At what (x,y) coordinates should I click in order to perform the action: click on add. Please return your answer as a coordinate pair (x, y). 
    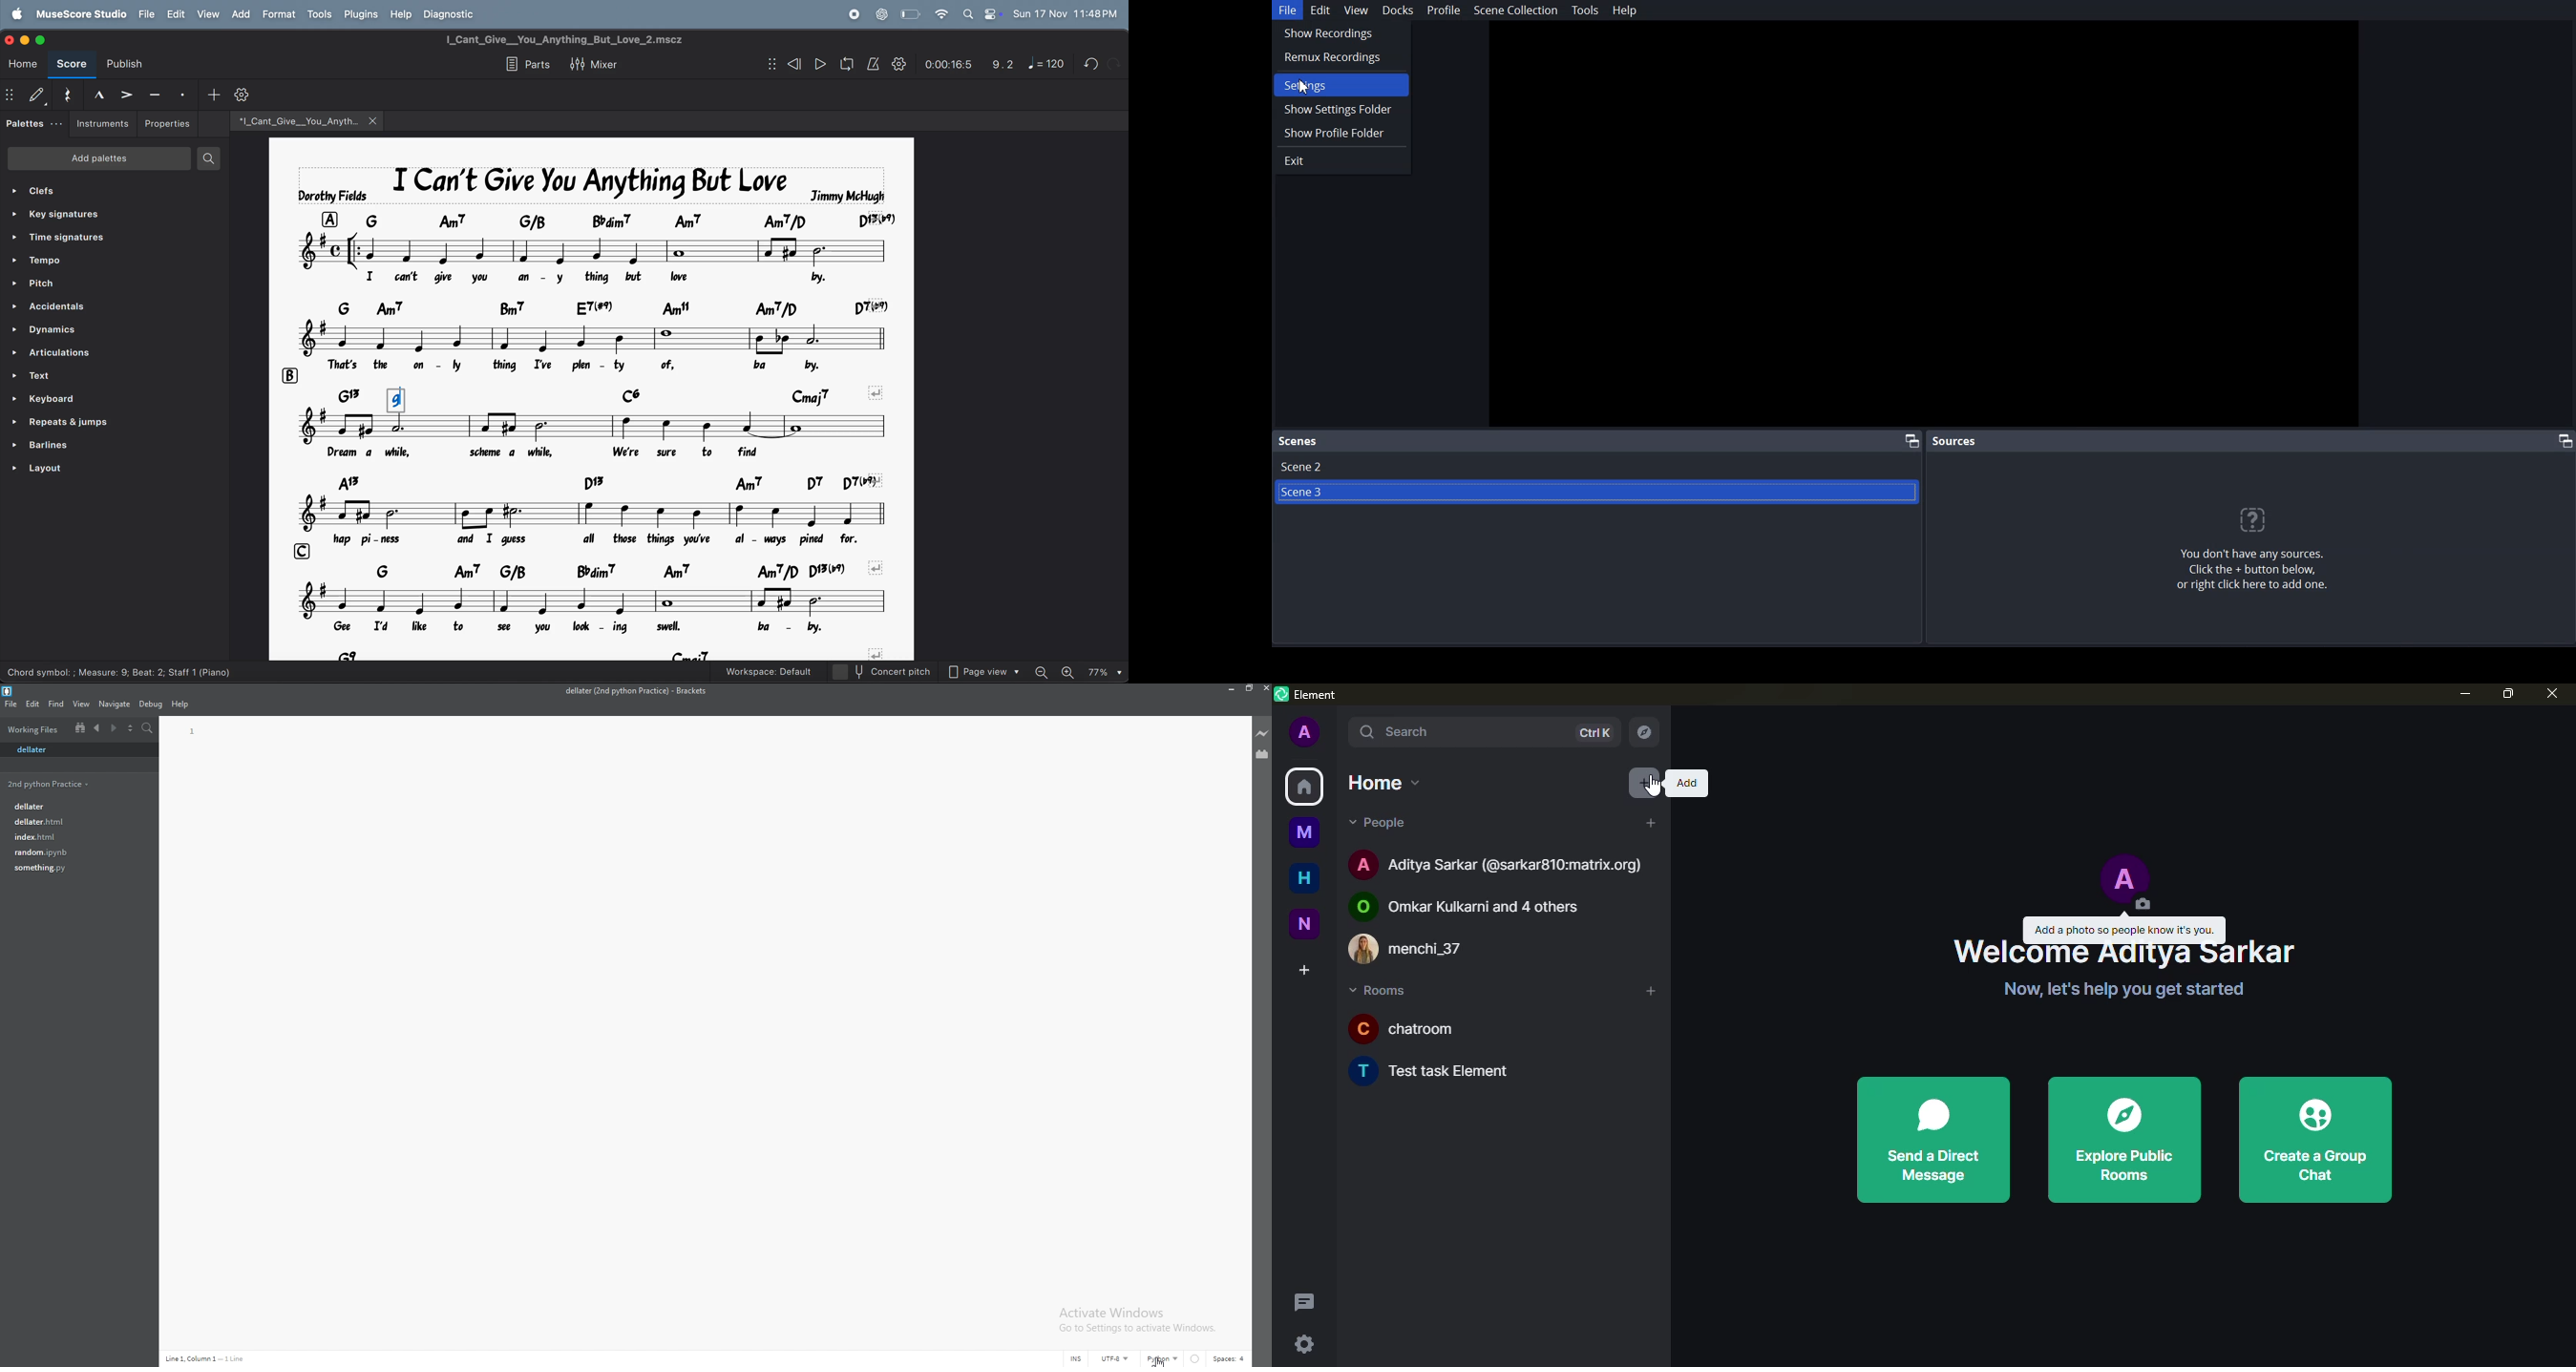
    Looking at the image, I should click on (1652, 822).